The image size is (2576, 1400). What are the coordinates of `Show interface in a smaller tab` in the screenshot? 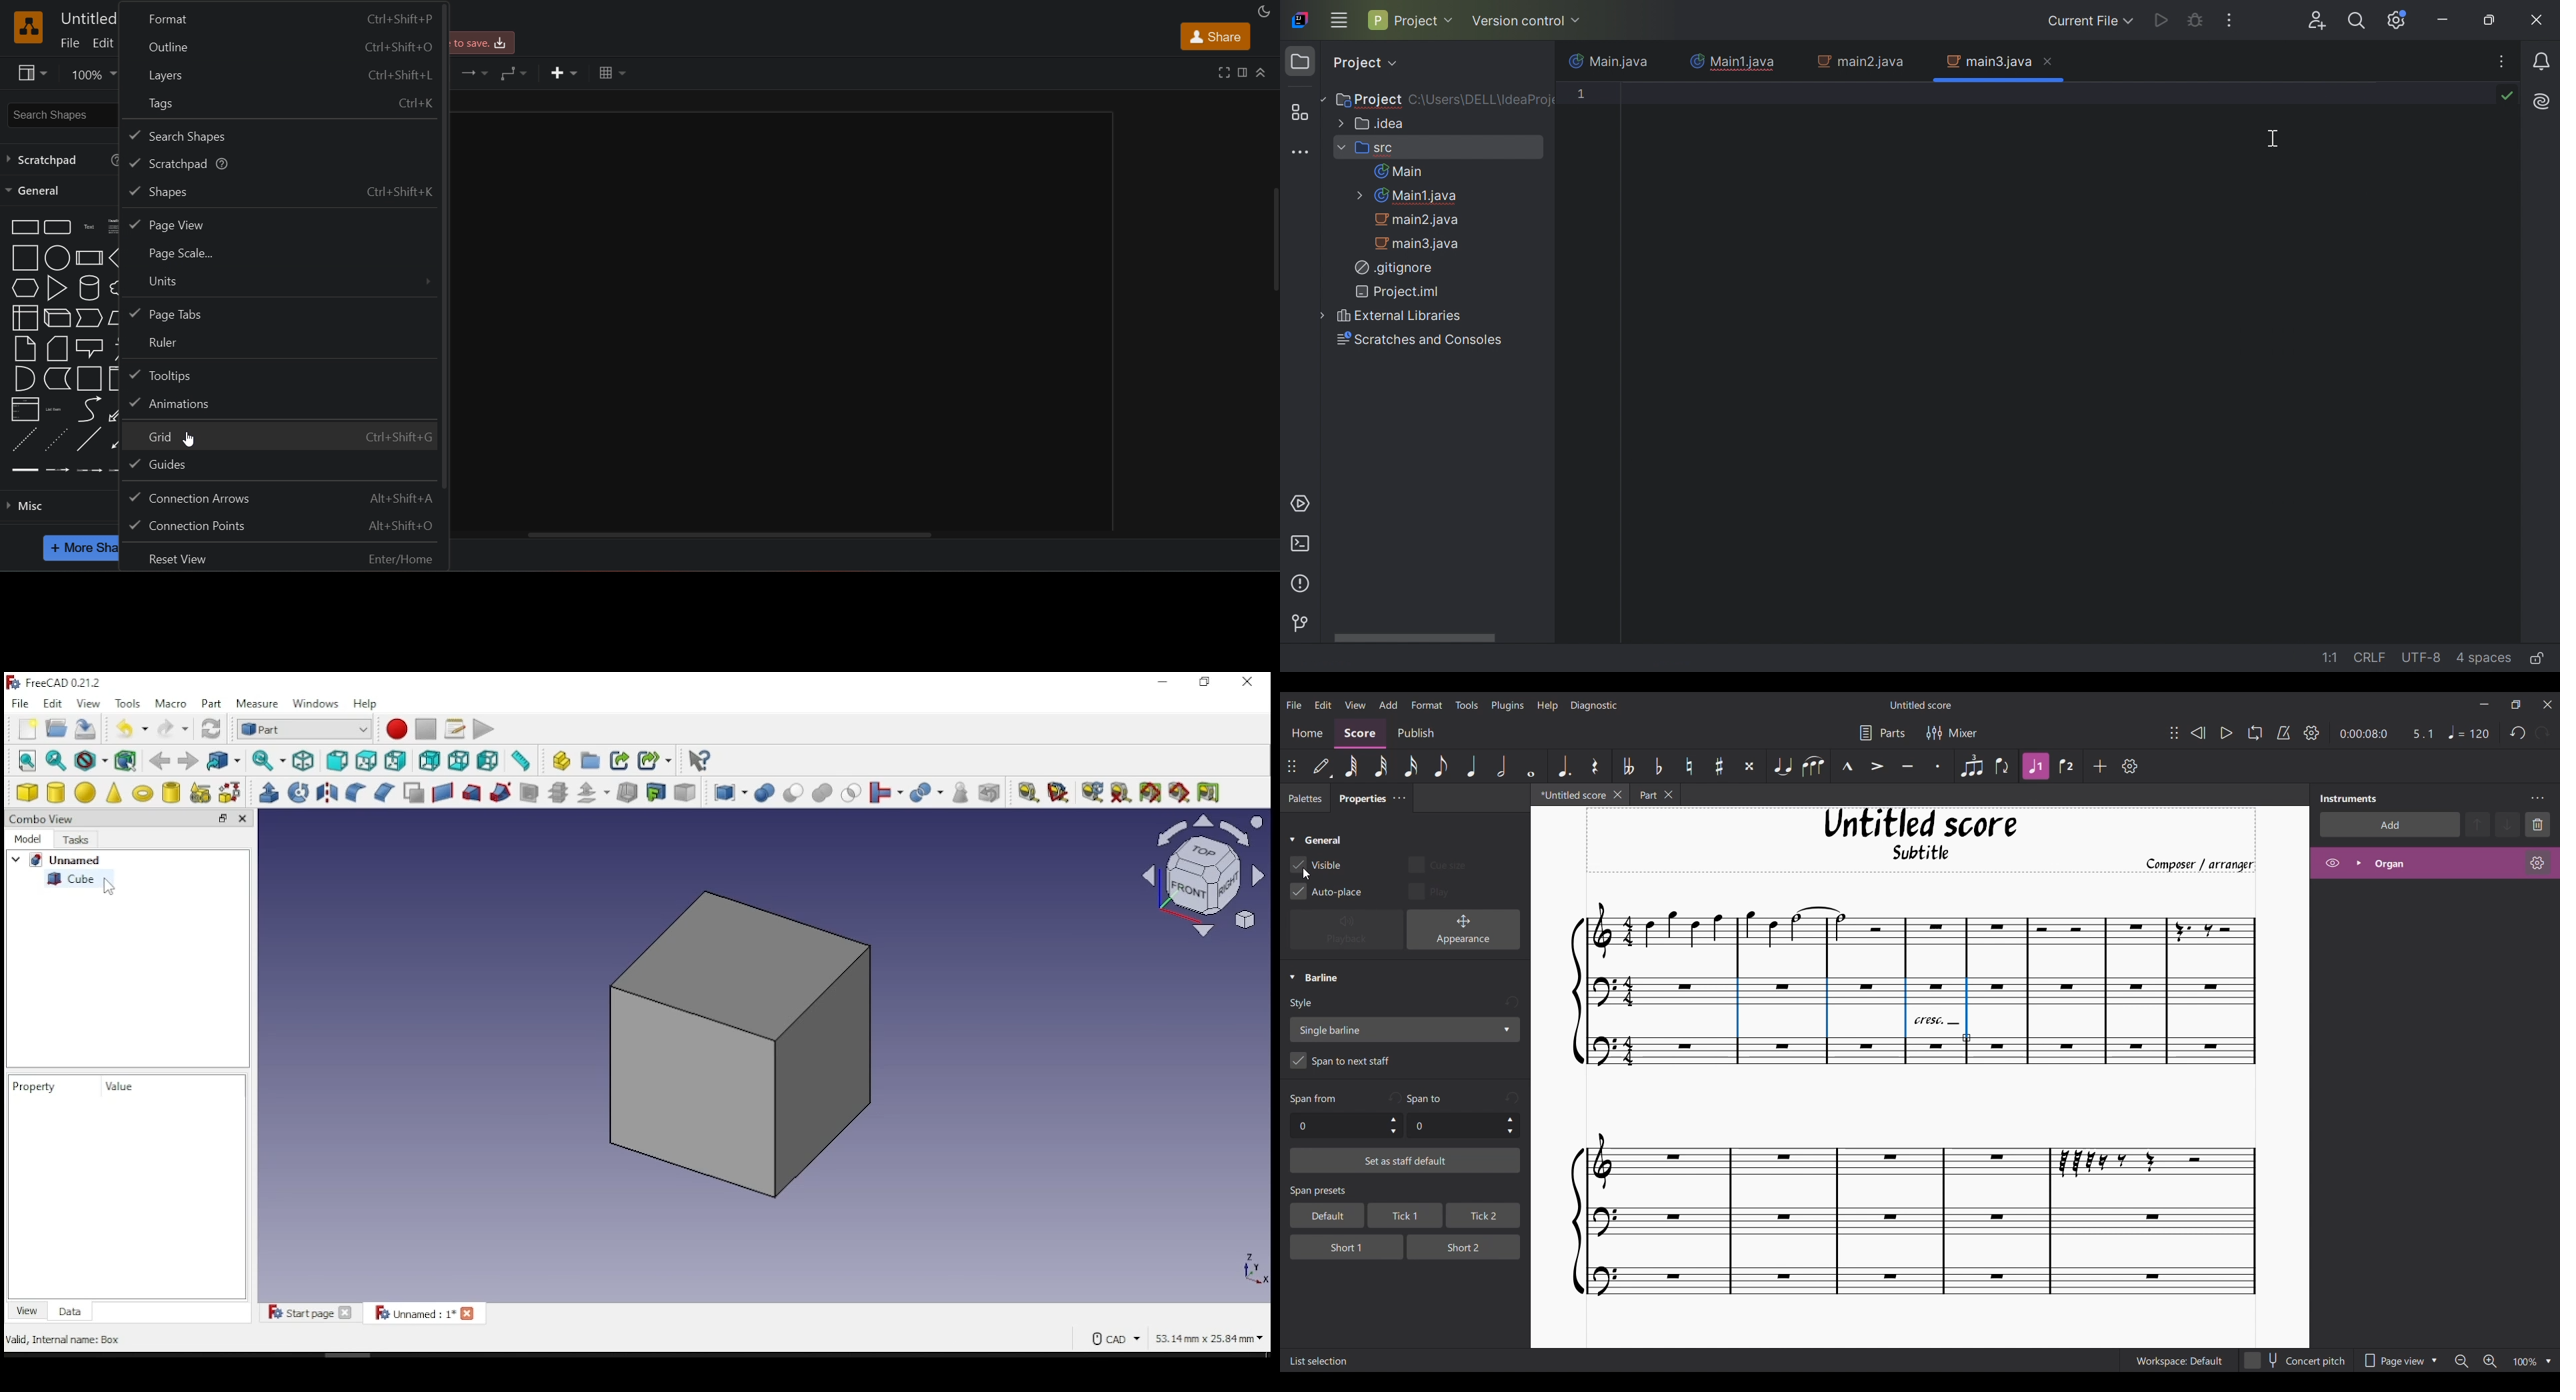 It's located at (2515, 705).